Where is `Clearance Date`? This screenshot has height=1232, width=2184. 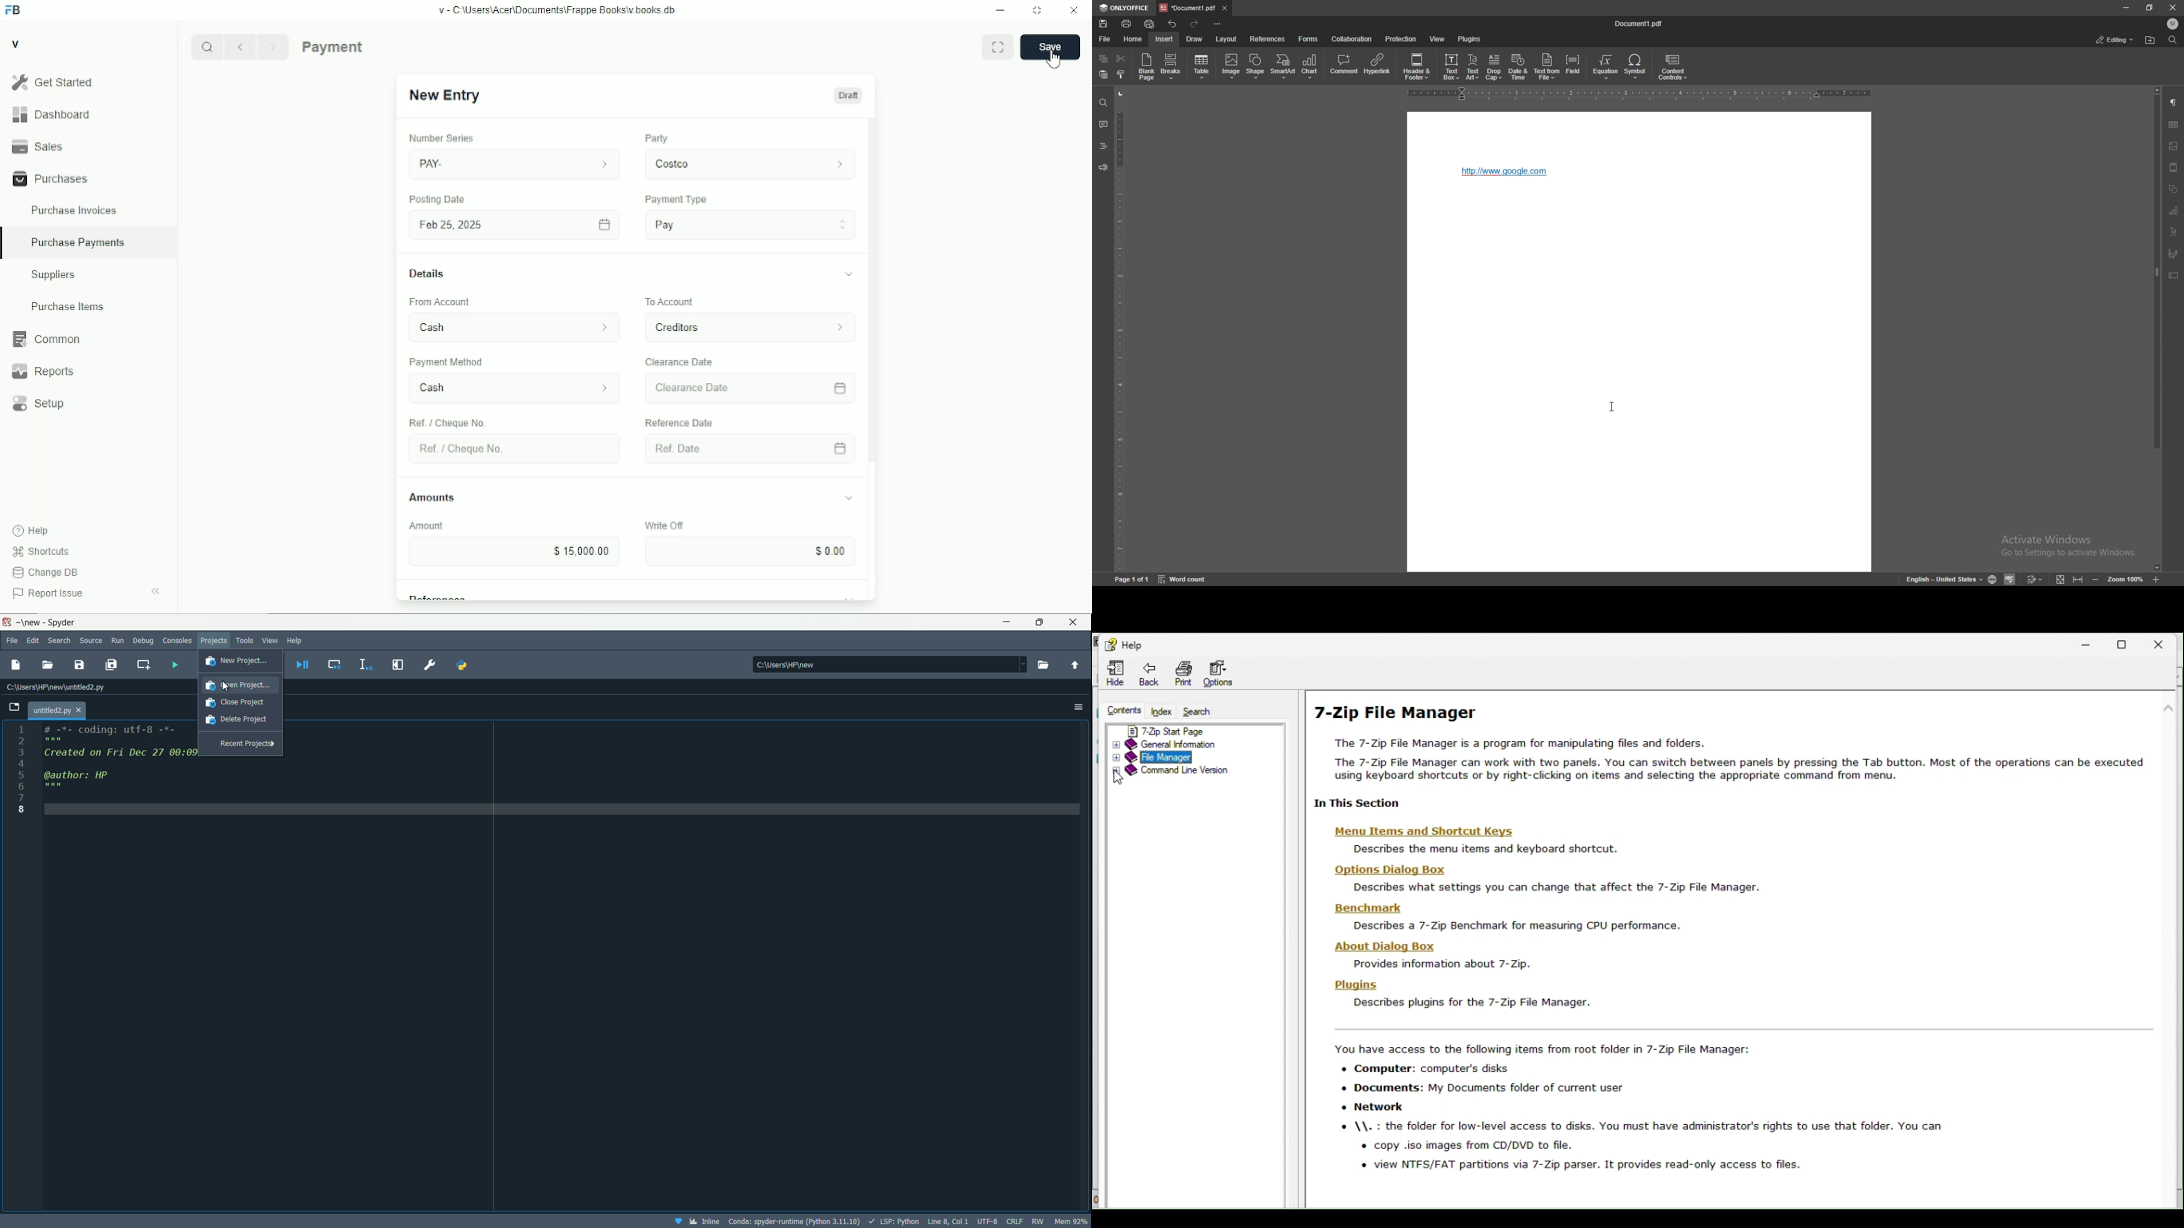 Clearance Date is located at coordinates (736, 388).